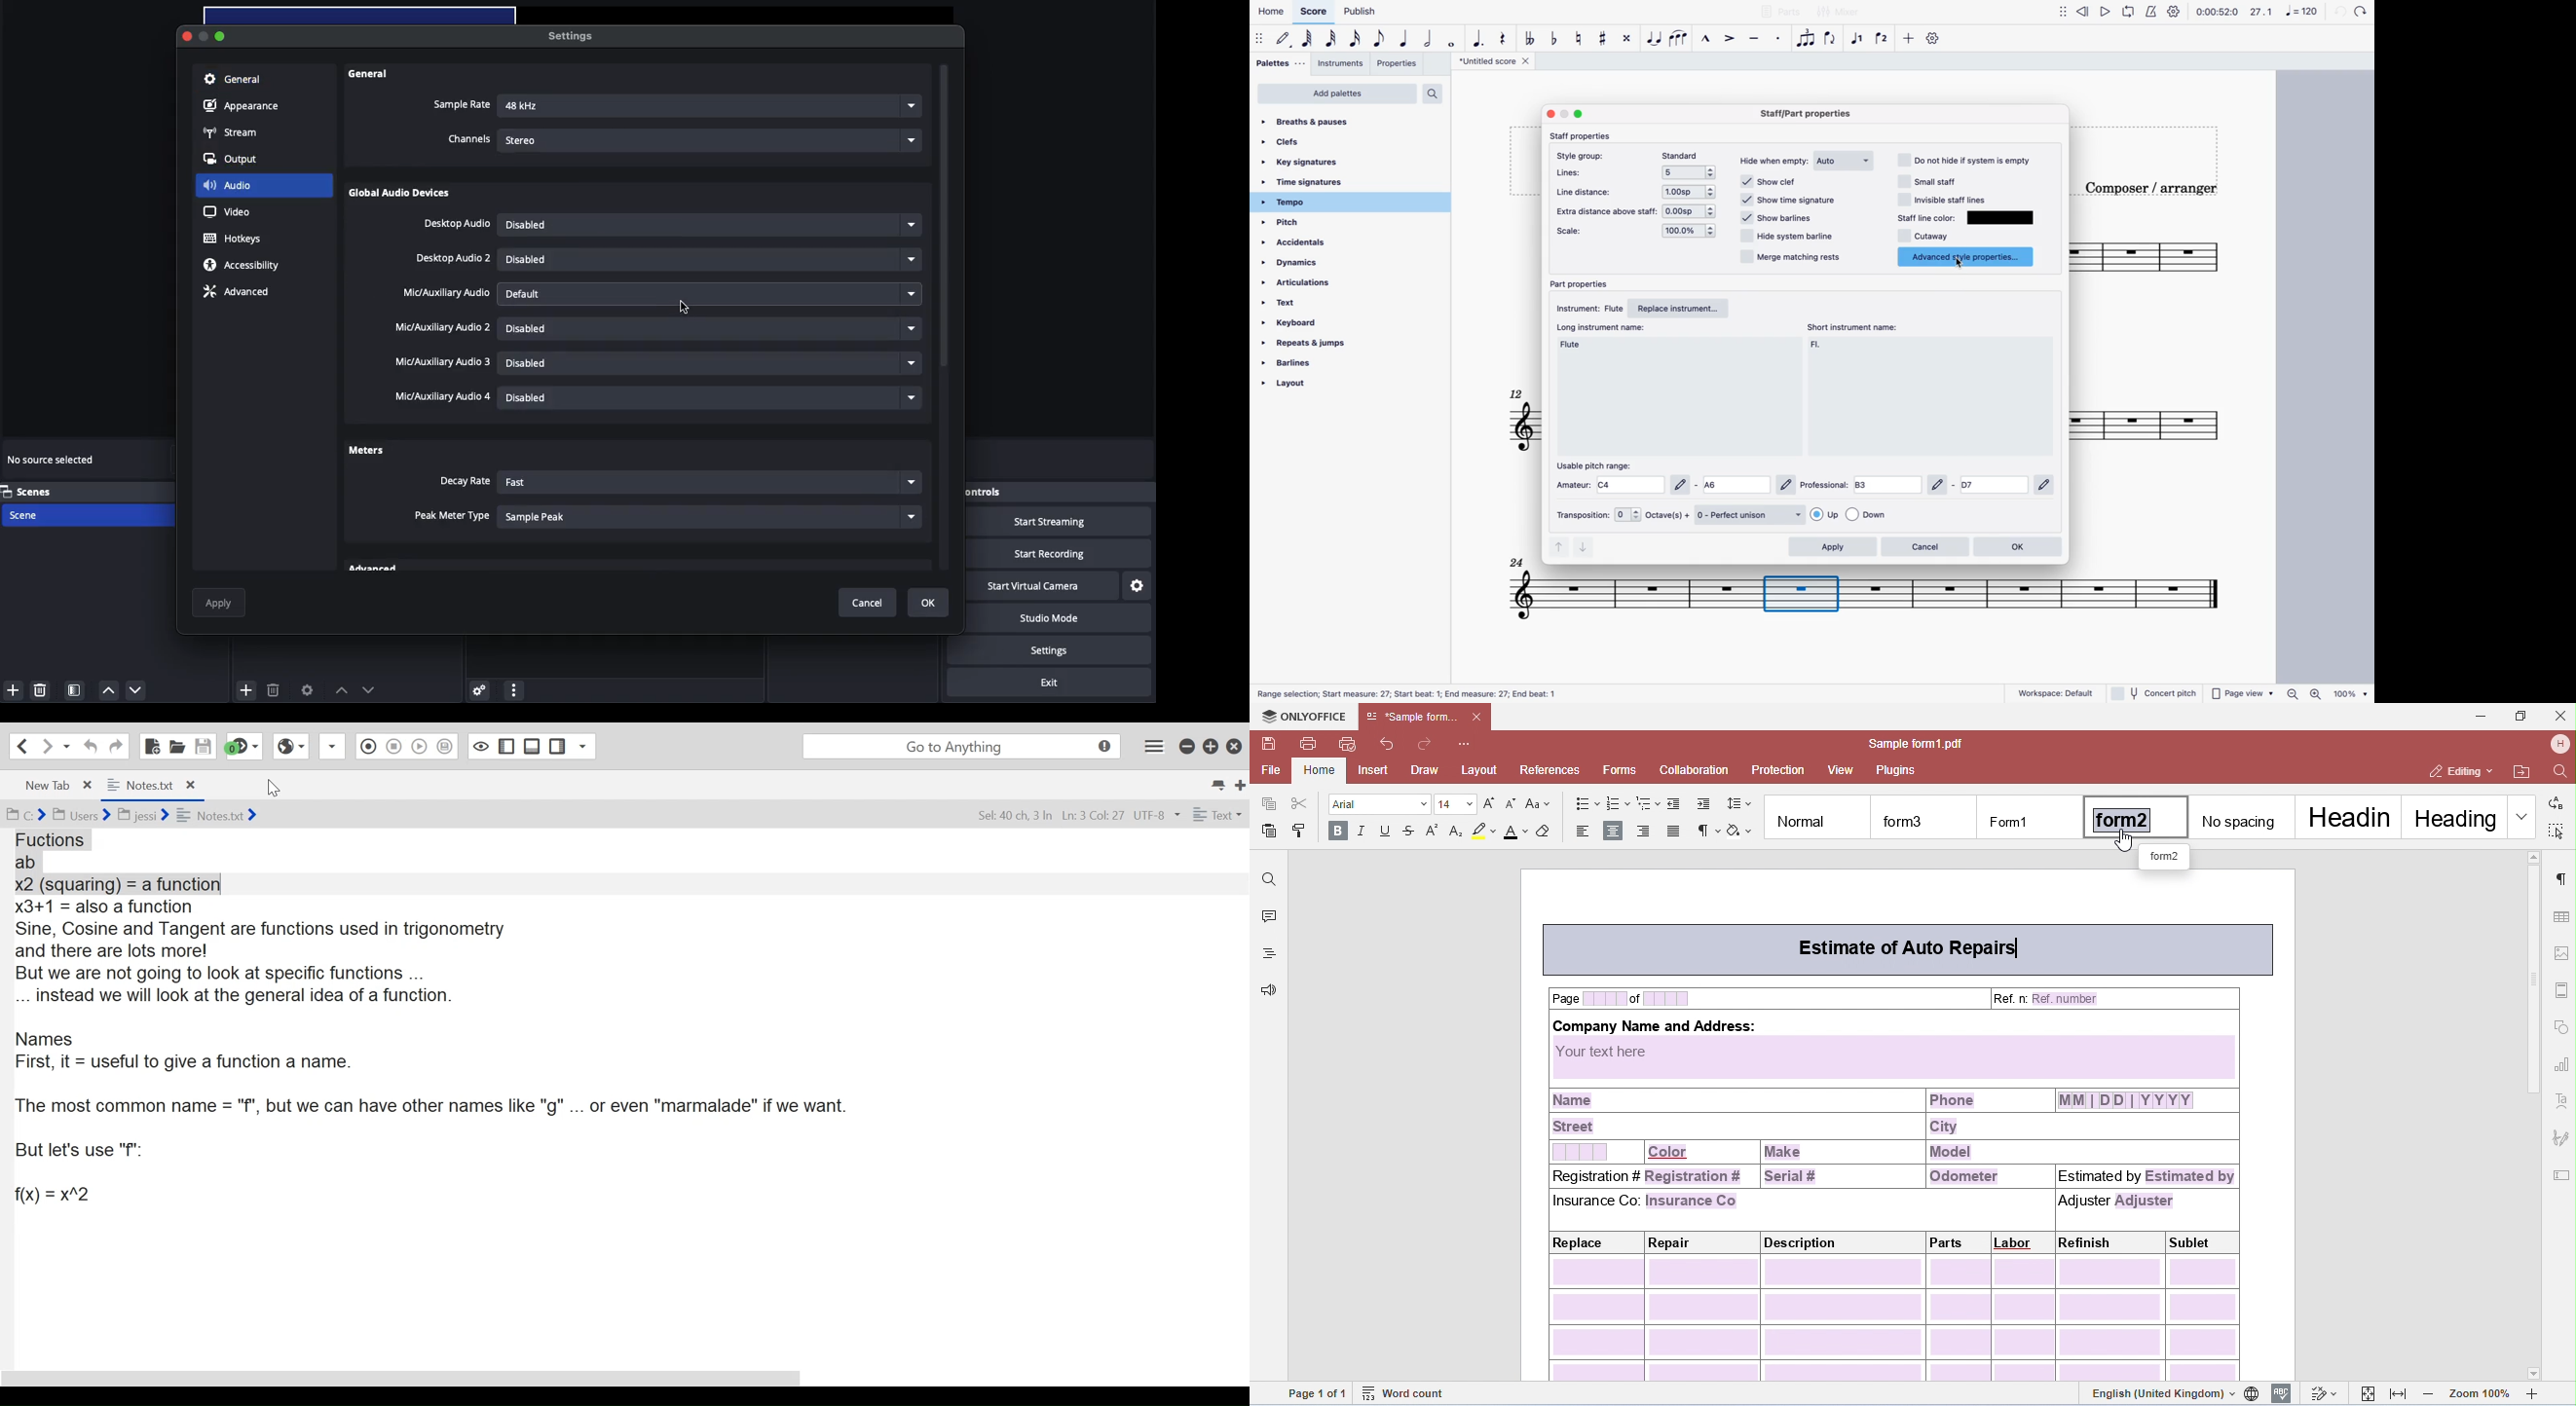 Image resolution: width=2576 pixels, height=1428 pixels. Describe the element at coordinates (1844, 13) in the screenshot. I see `` at that location.